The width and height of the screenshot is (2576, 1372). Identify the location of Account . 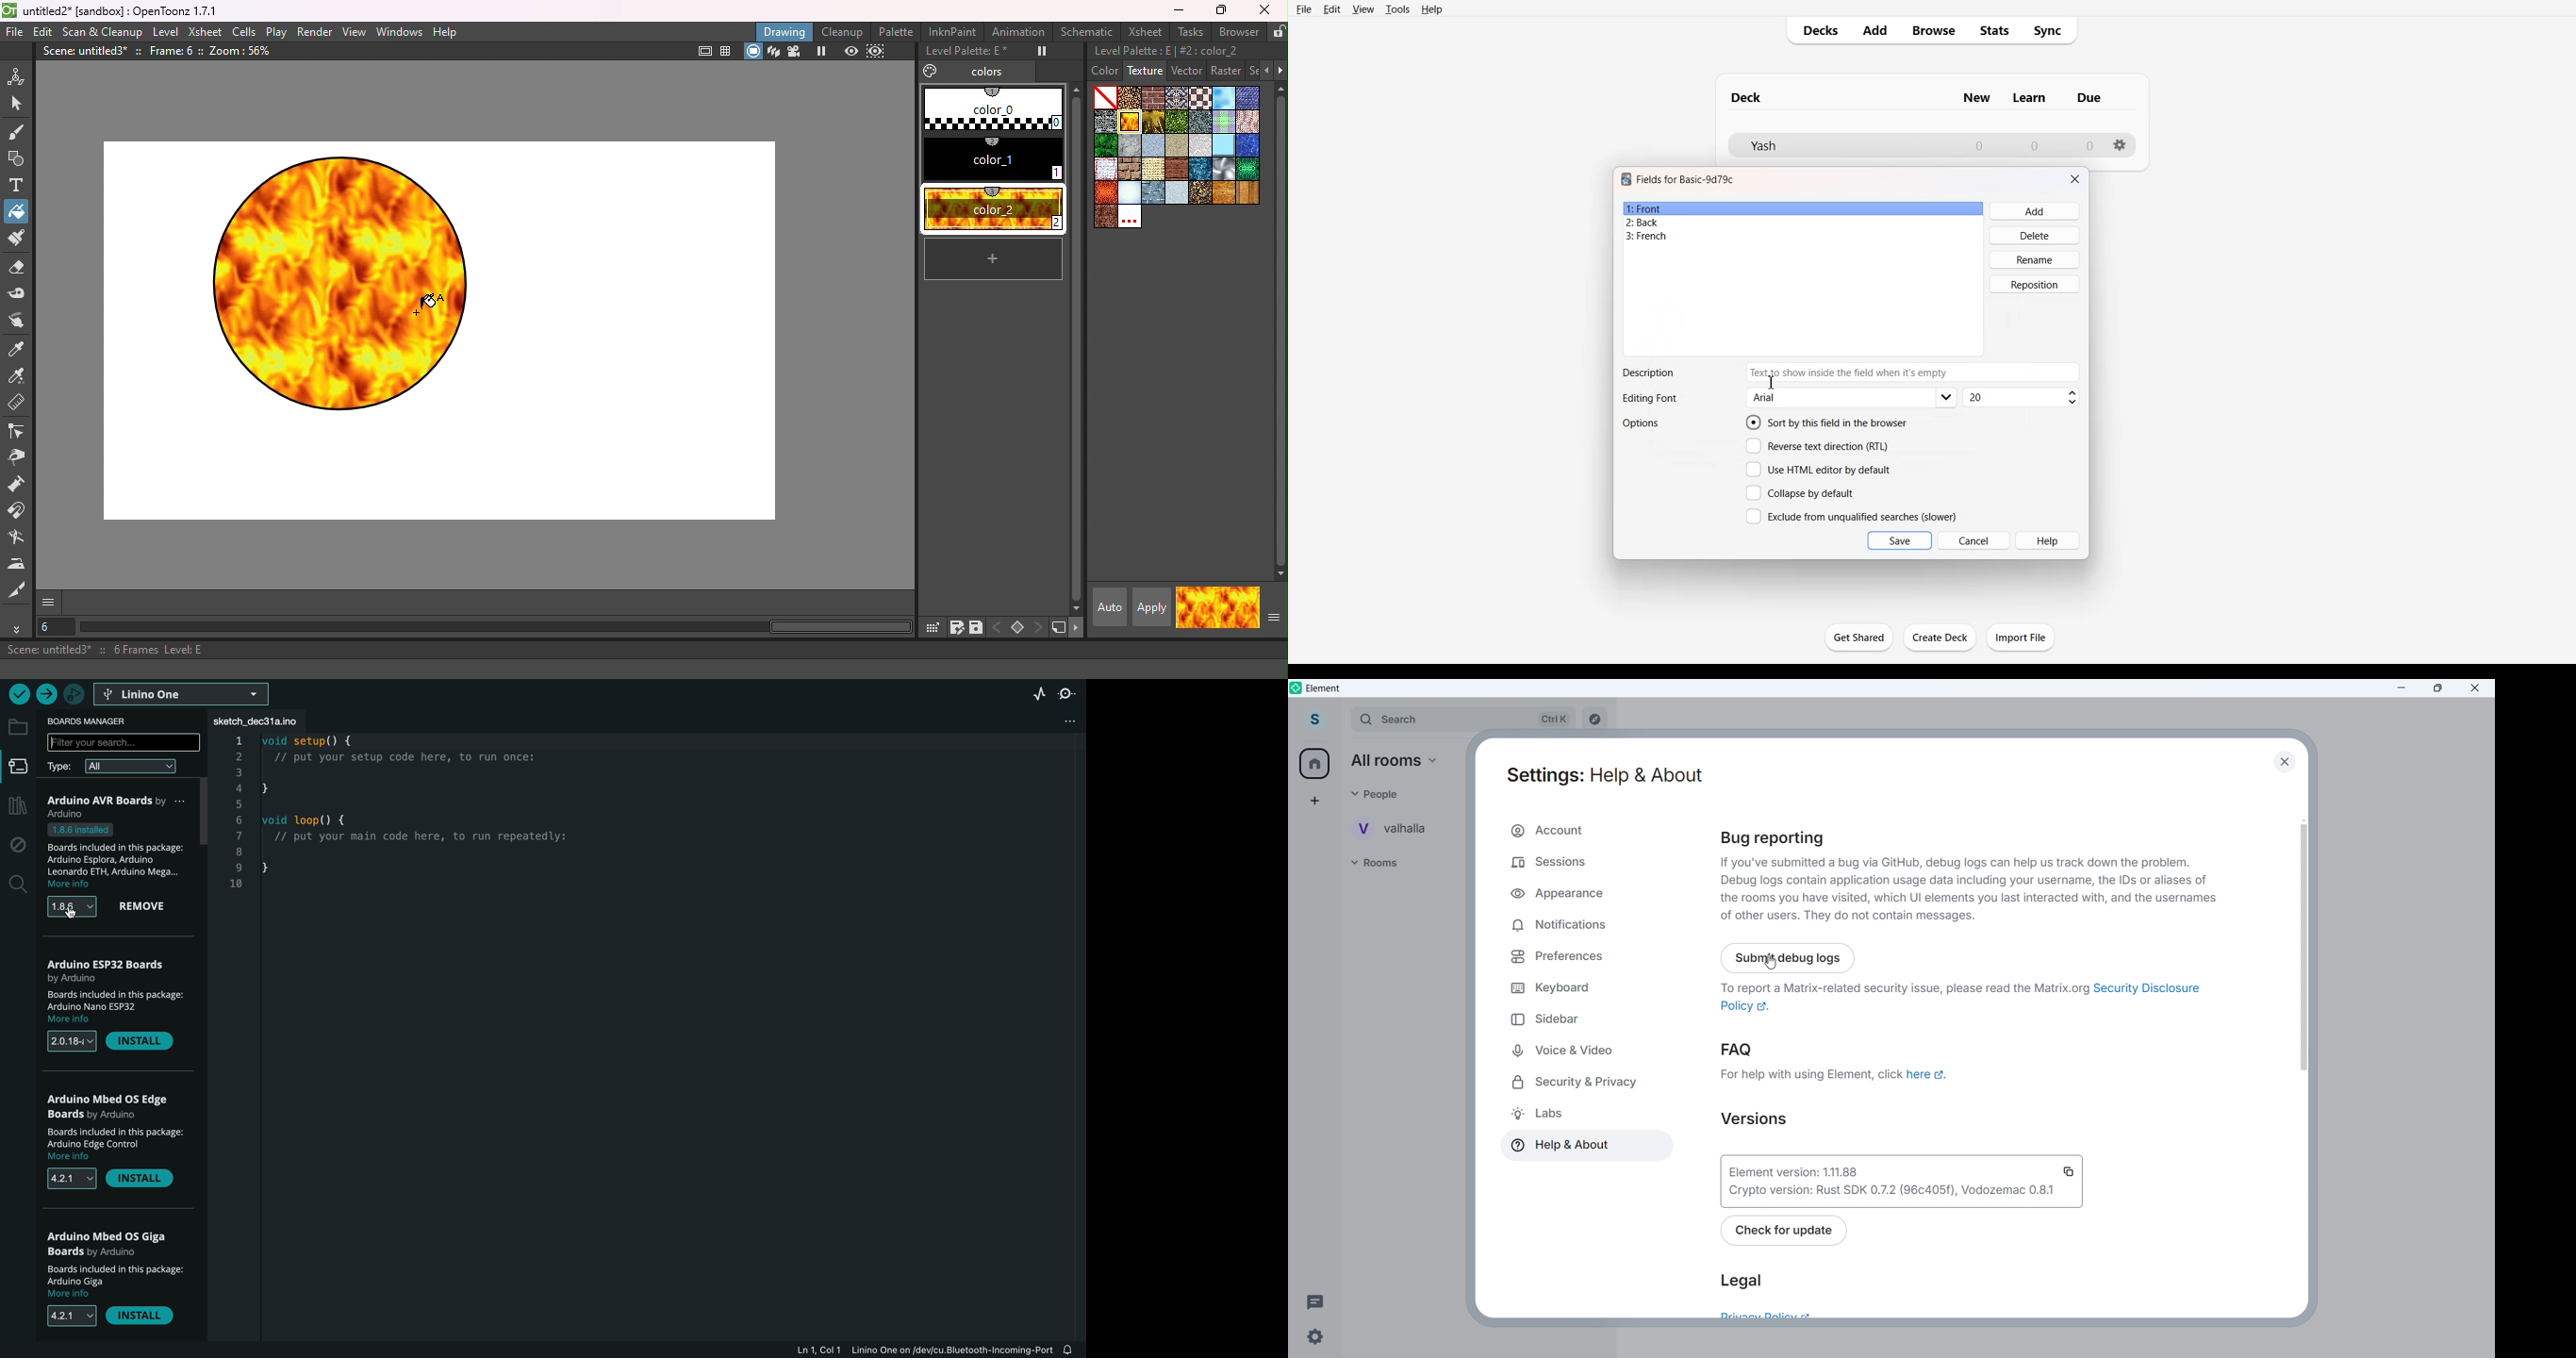
(1578, 831).